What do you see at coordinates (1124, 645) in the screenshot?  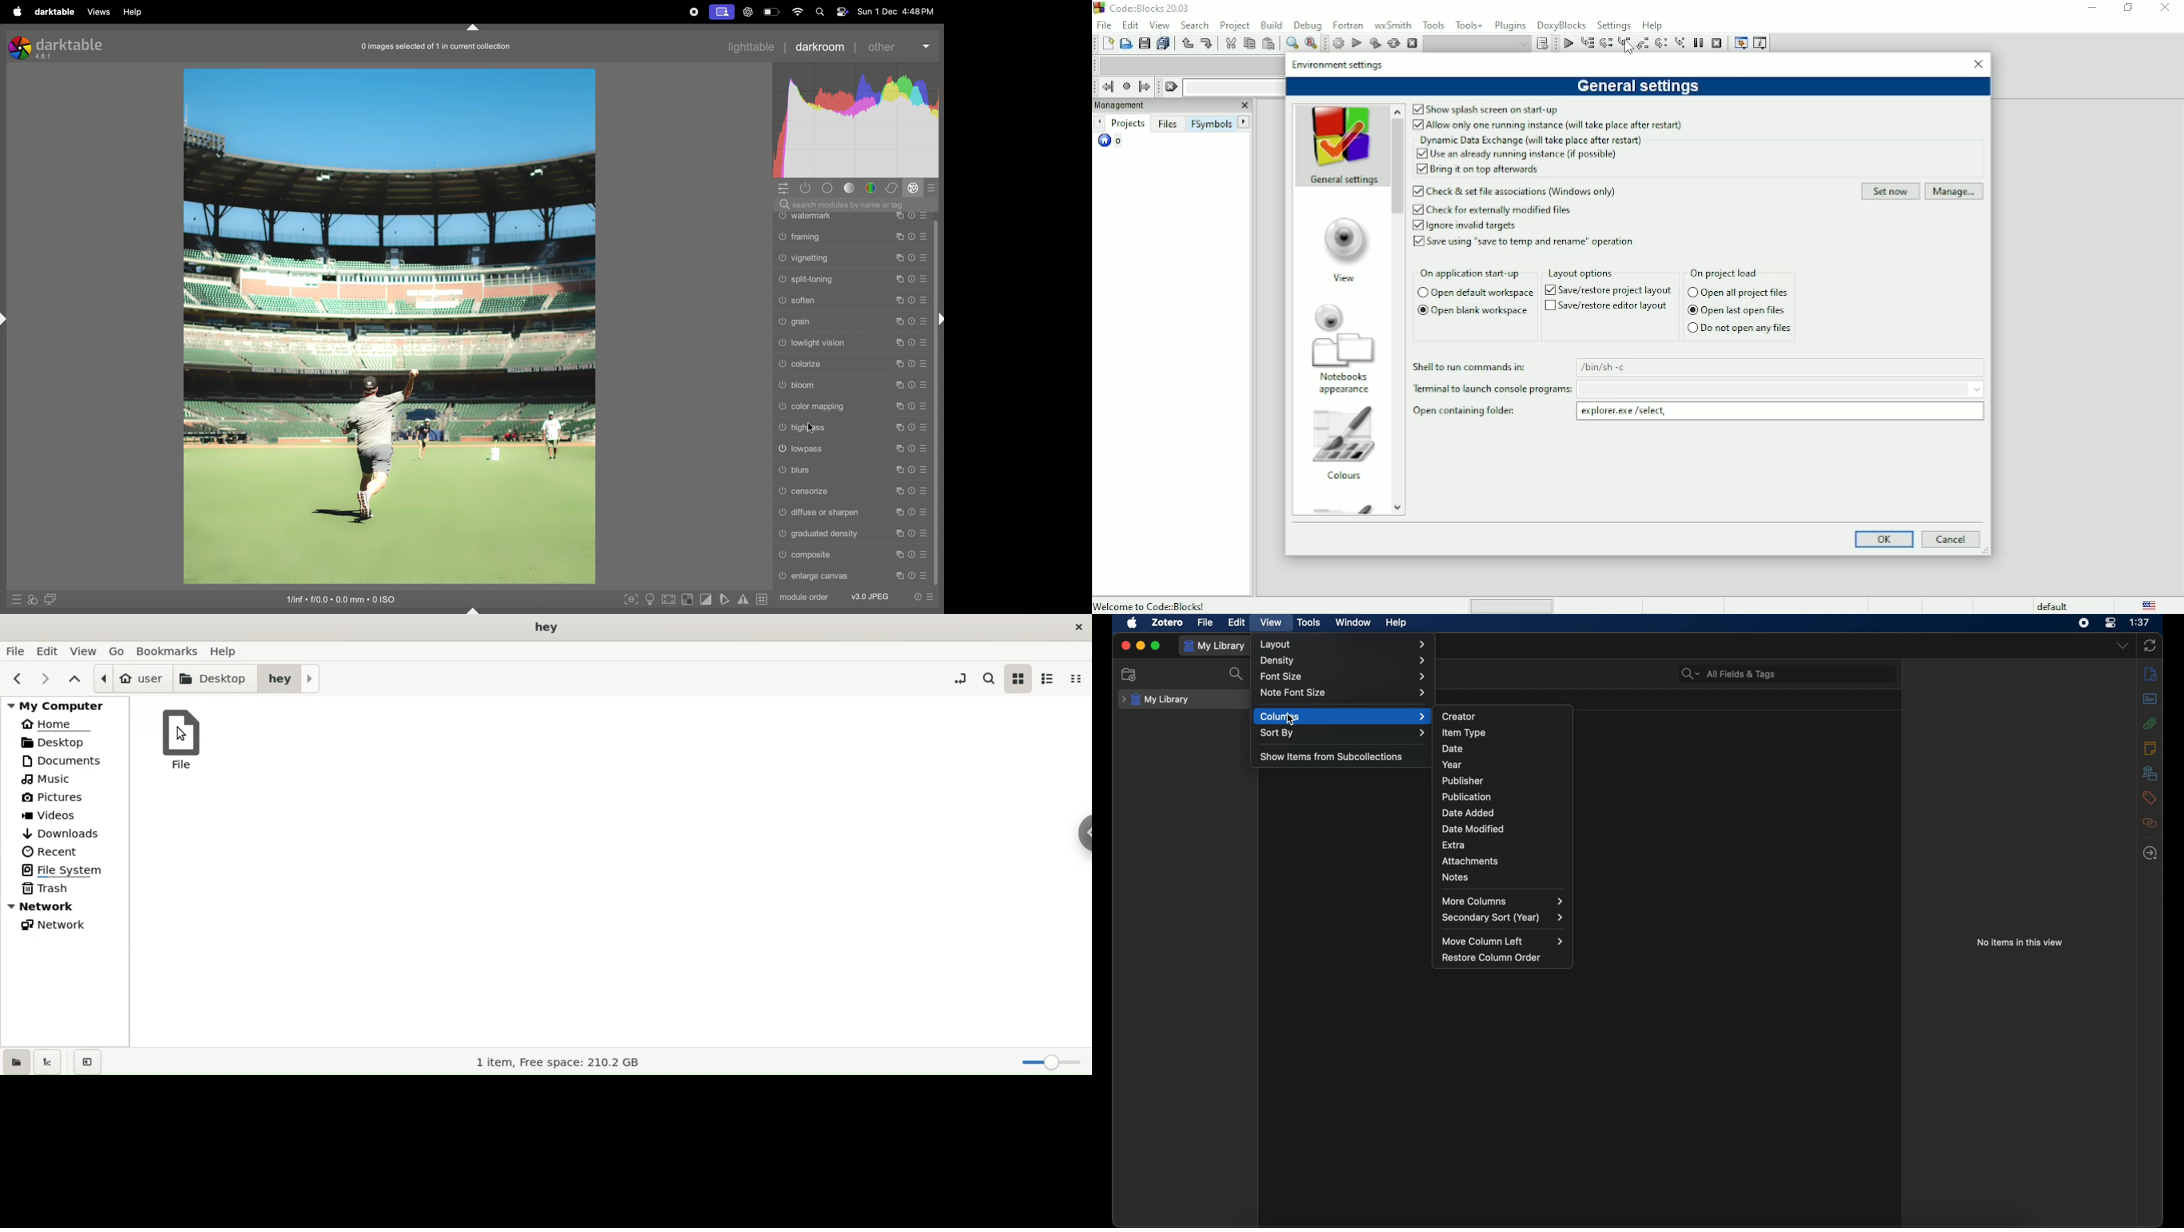 I see `close` at bounding box center [1124, 645].